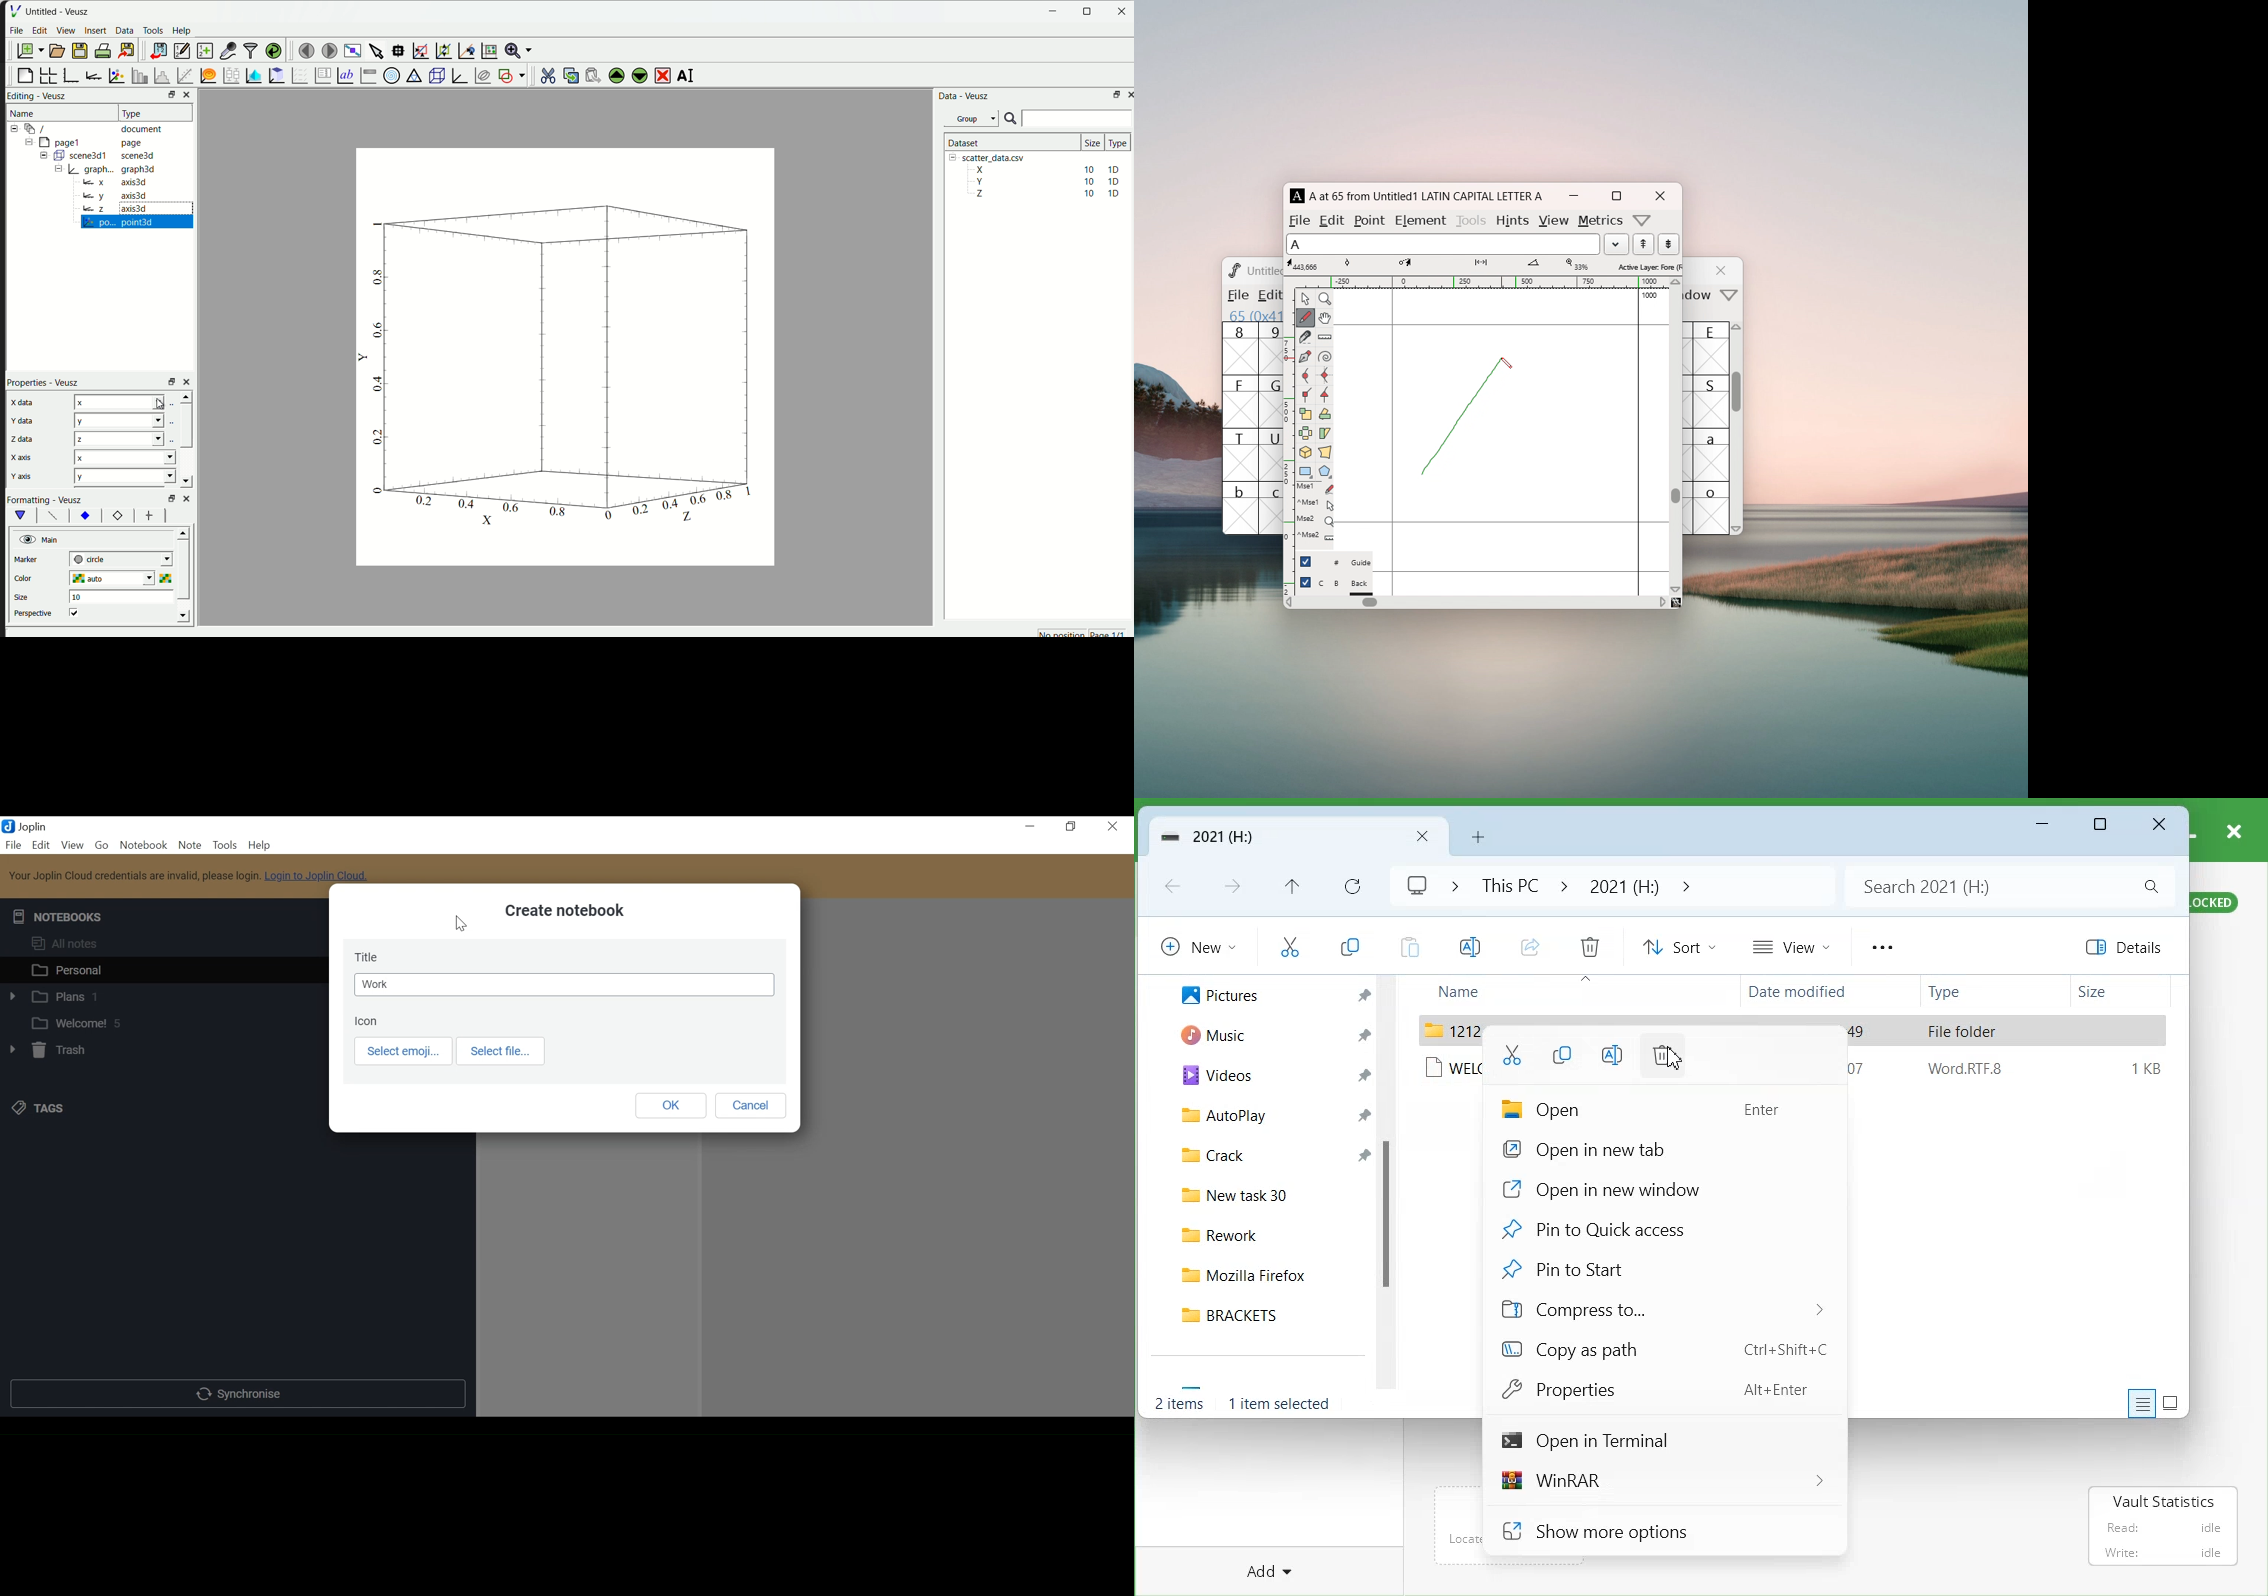 This screenshot has height=1596, width=2268. What do you see at coordinates (136, 76) in the screenshot?
I see `plot bar chart` at bounding box center [136, 76].